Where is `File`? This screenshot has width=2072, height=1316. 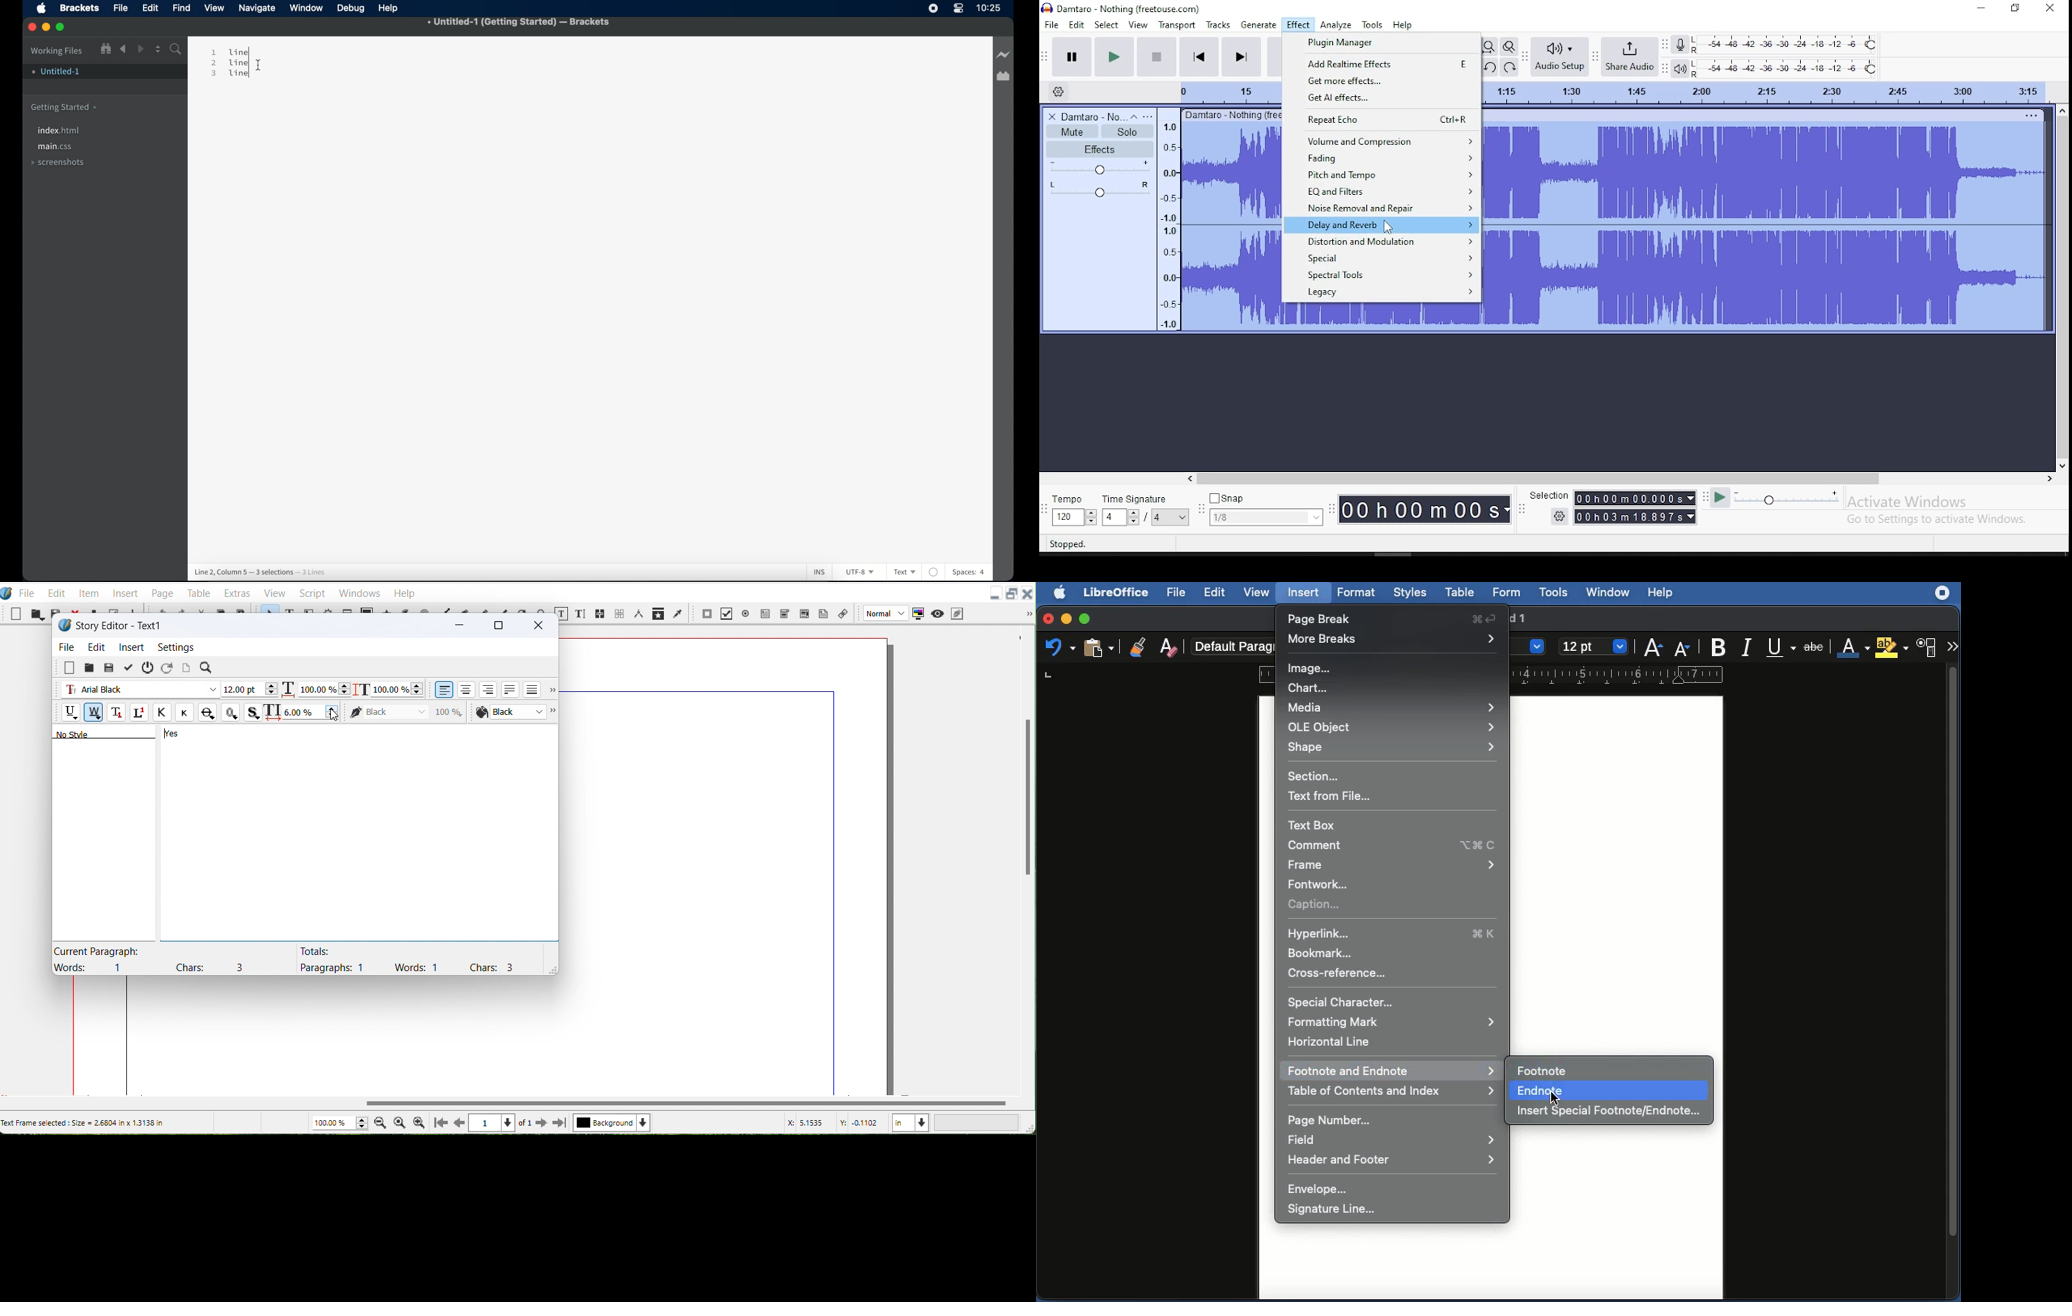 File is located at coordinates (28, 591).